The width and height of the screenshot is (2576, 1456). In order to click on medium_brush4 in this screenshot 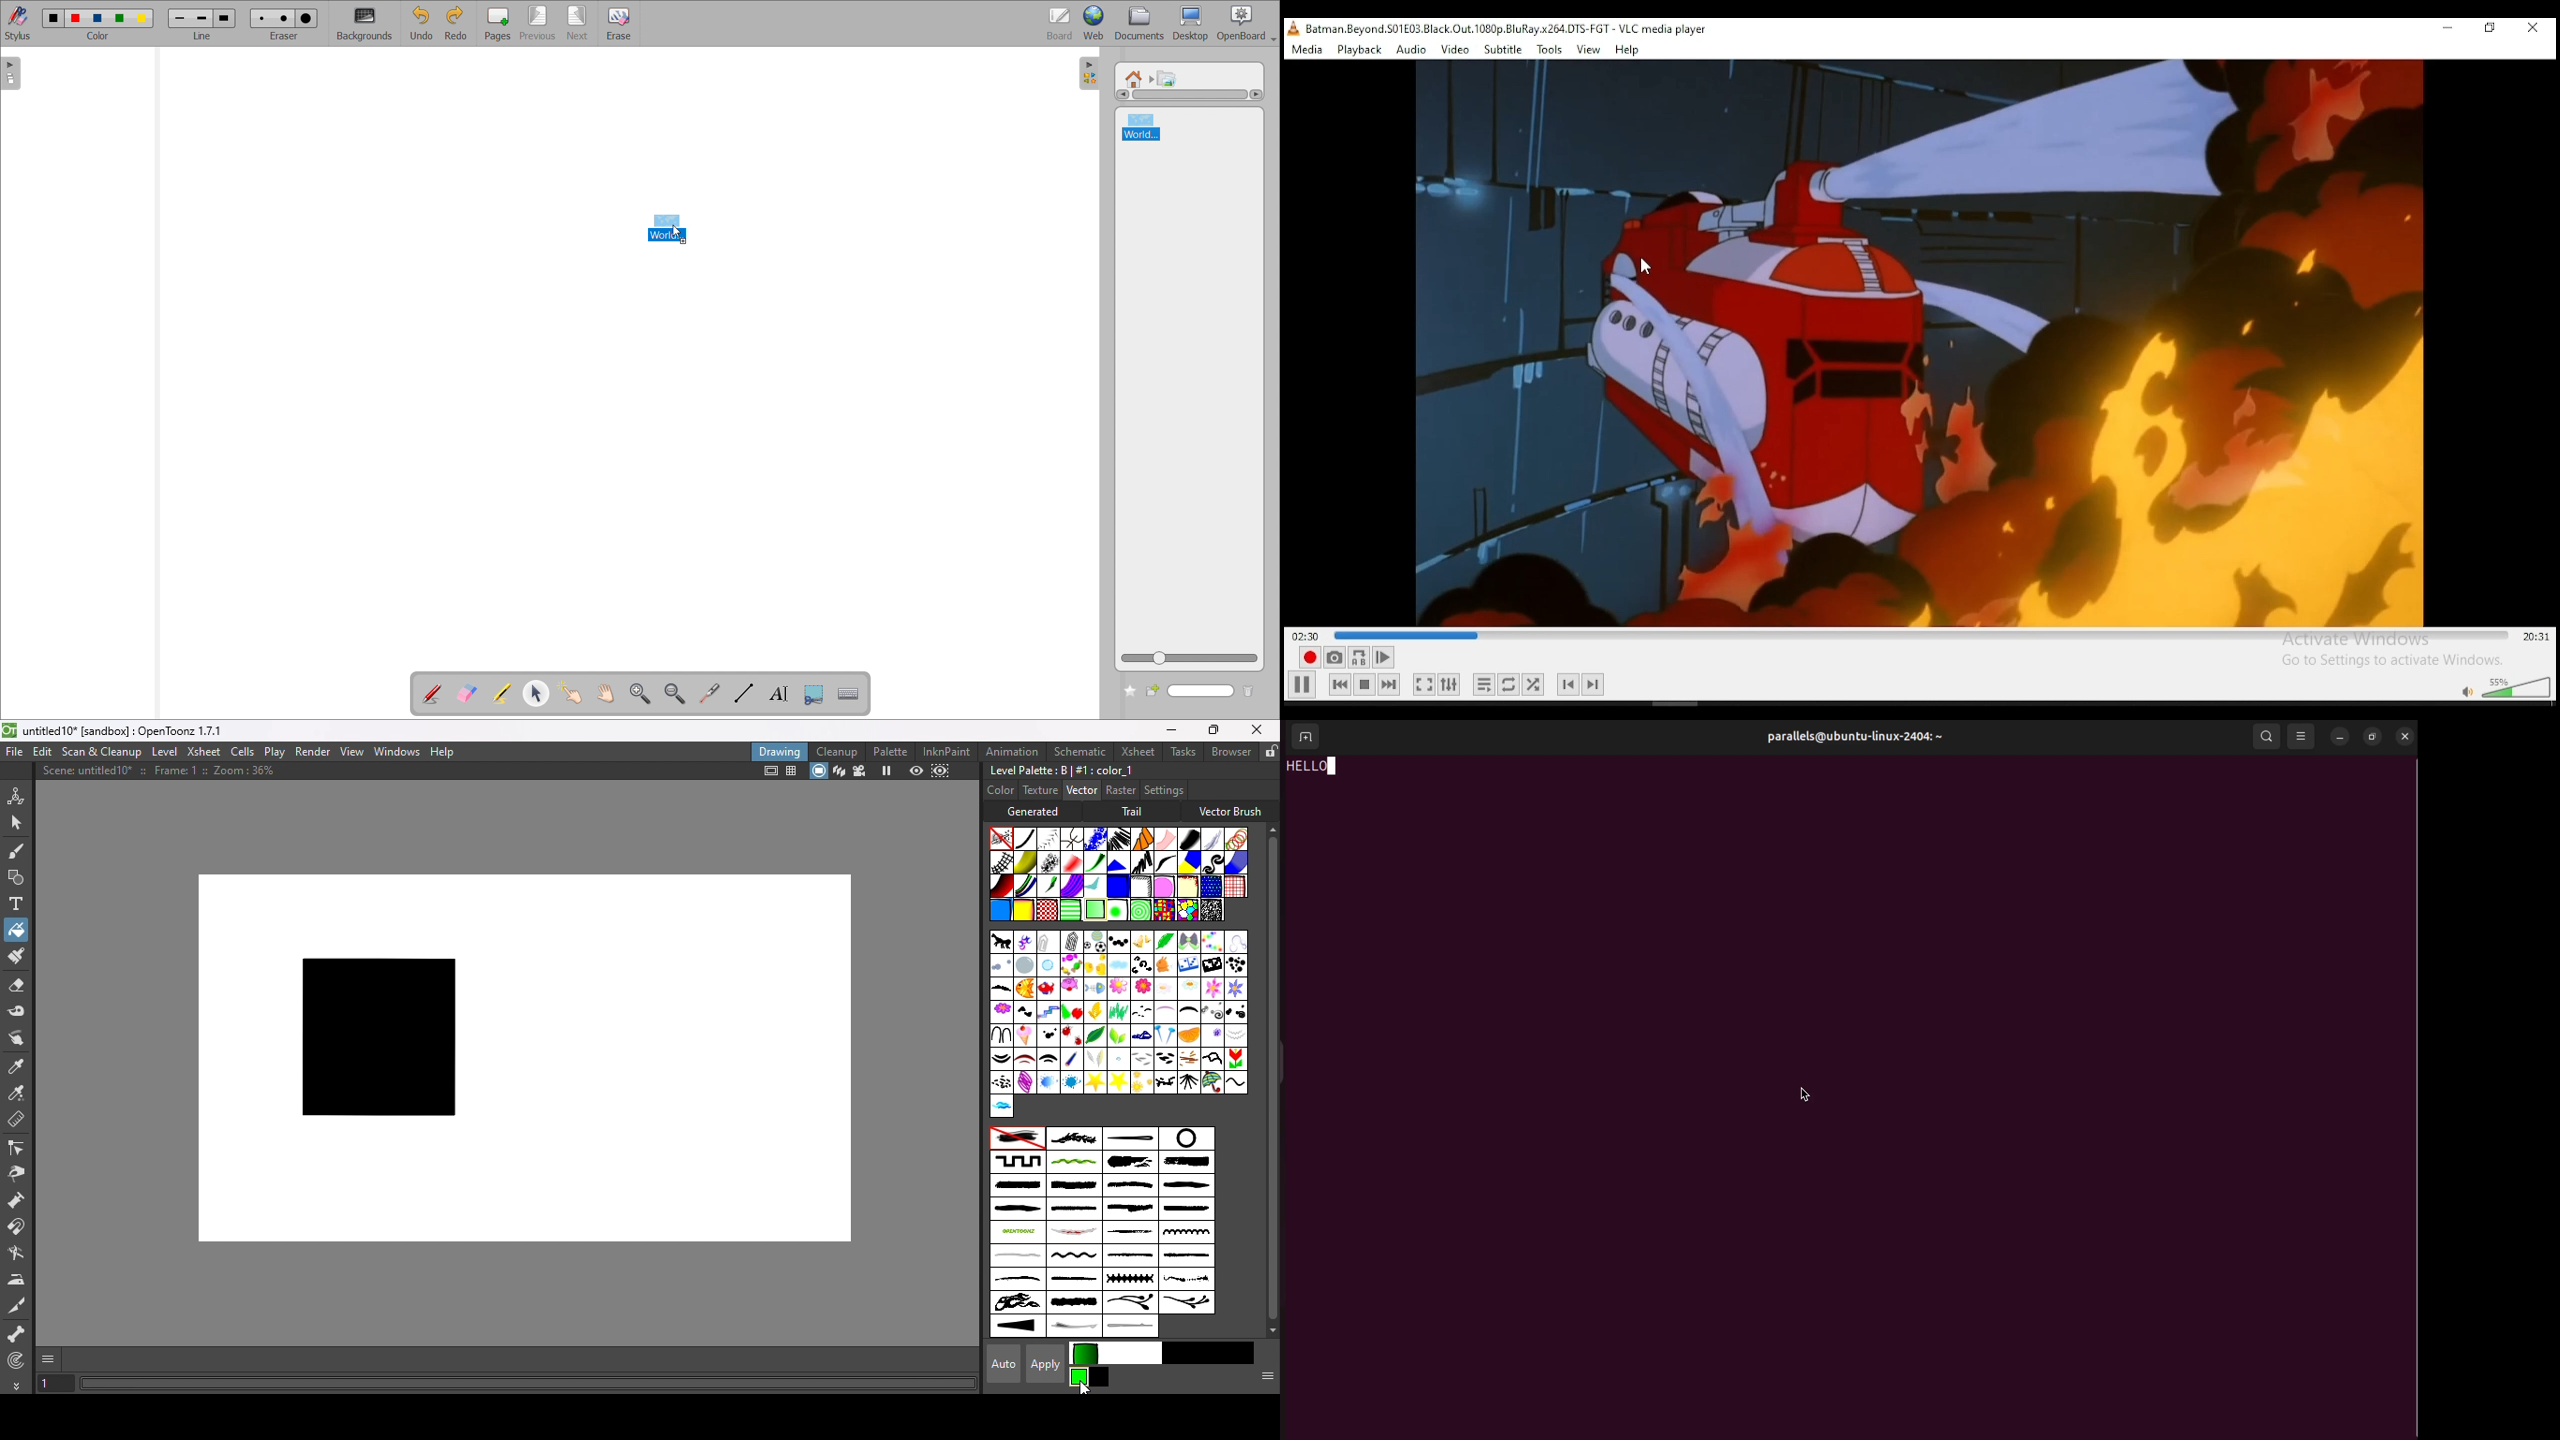, I will do `click(1184, 1210)`.